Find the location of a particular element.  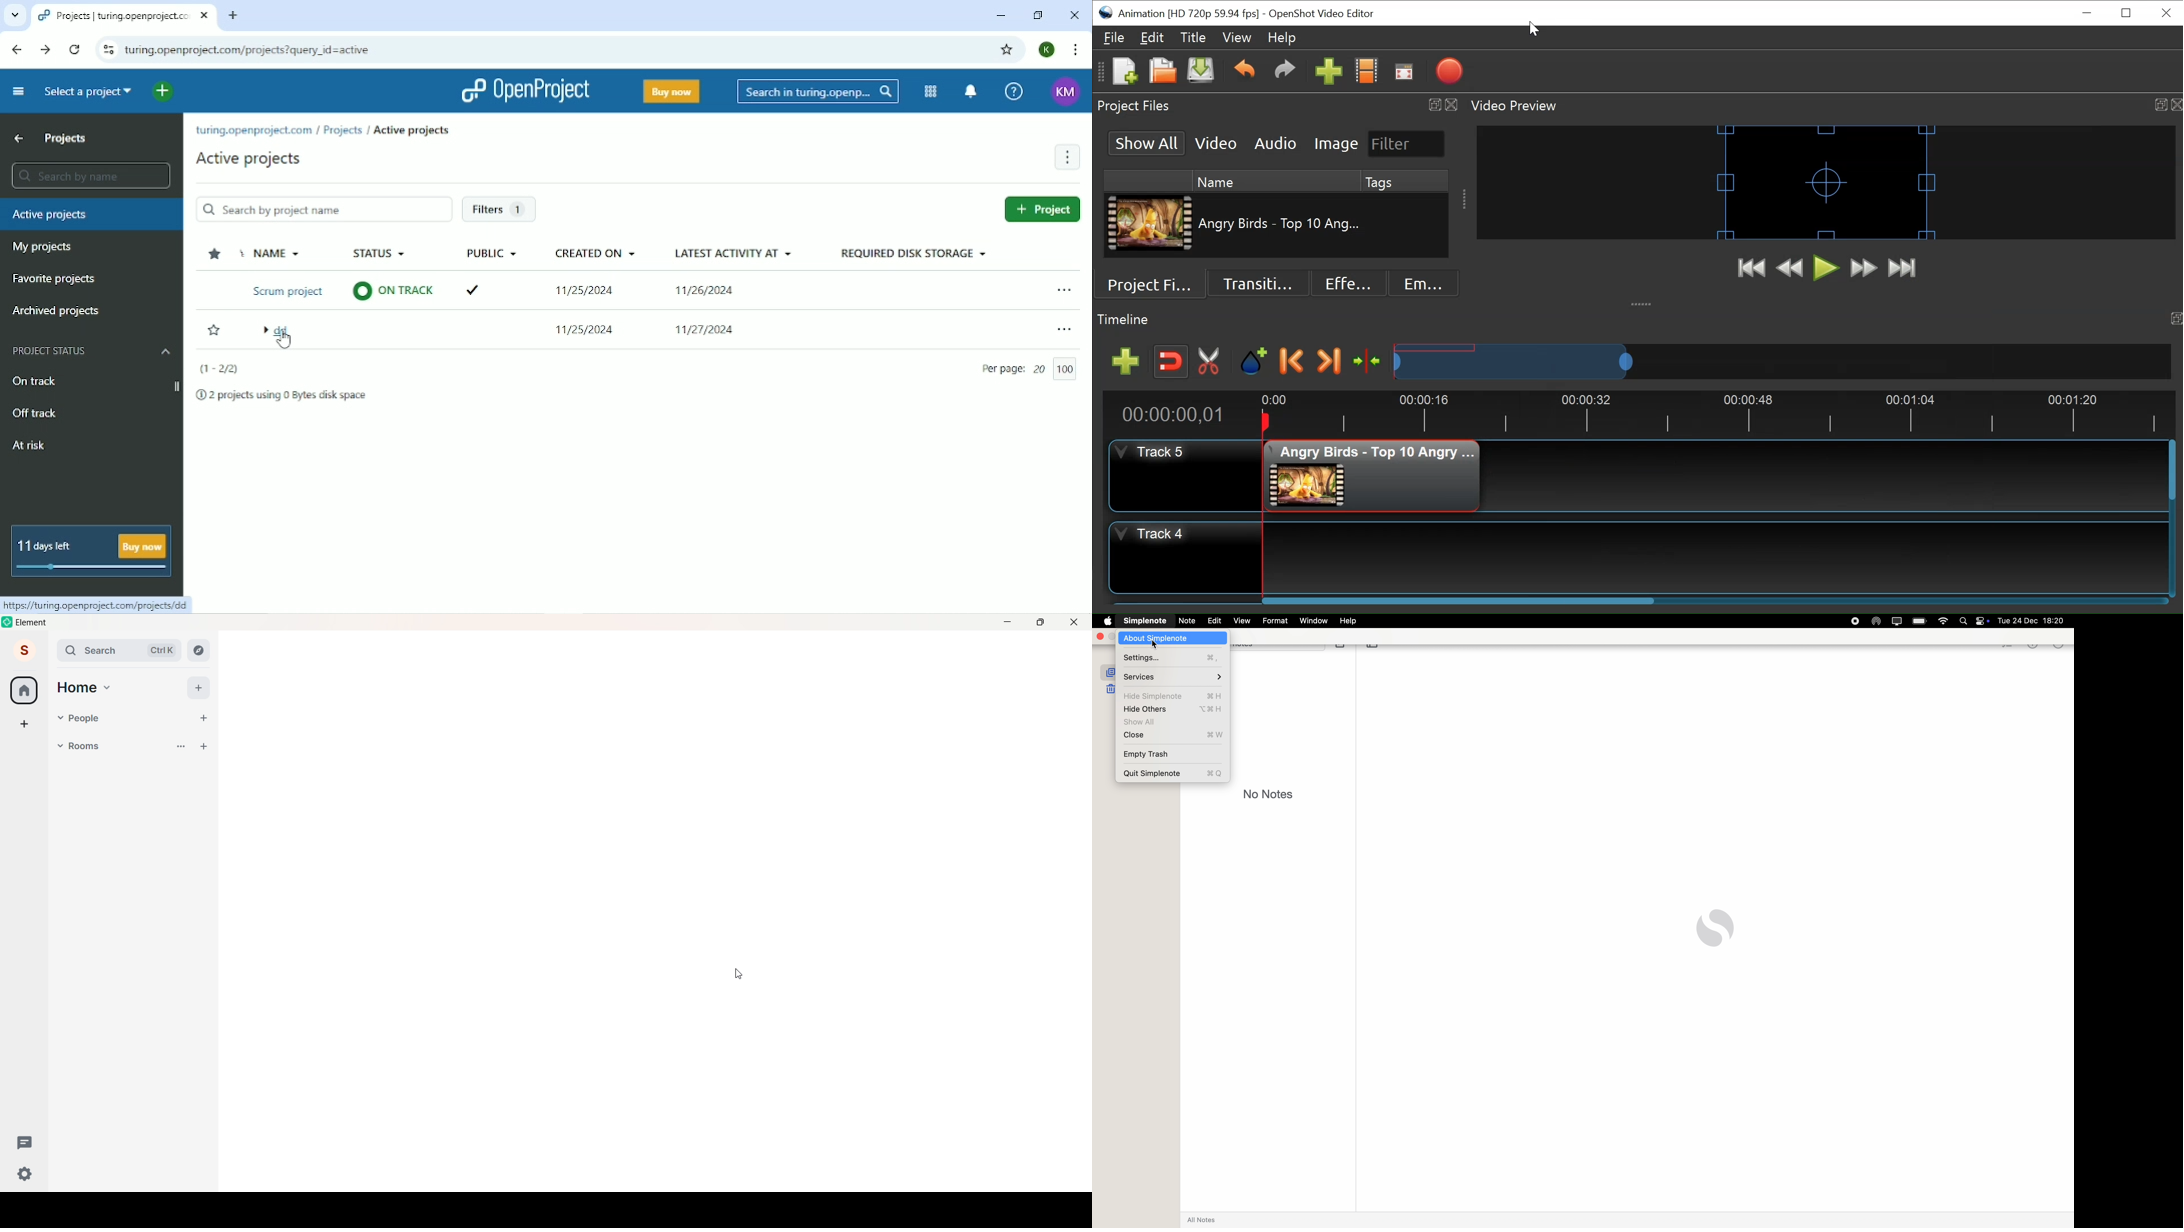

Timeline is located at coordinates (1713, 415).